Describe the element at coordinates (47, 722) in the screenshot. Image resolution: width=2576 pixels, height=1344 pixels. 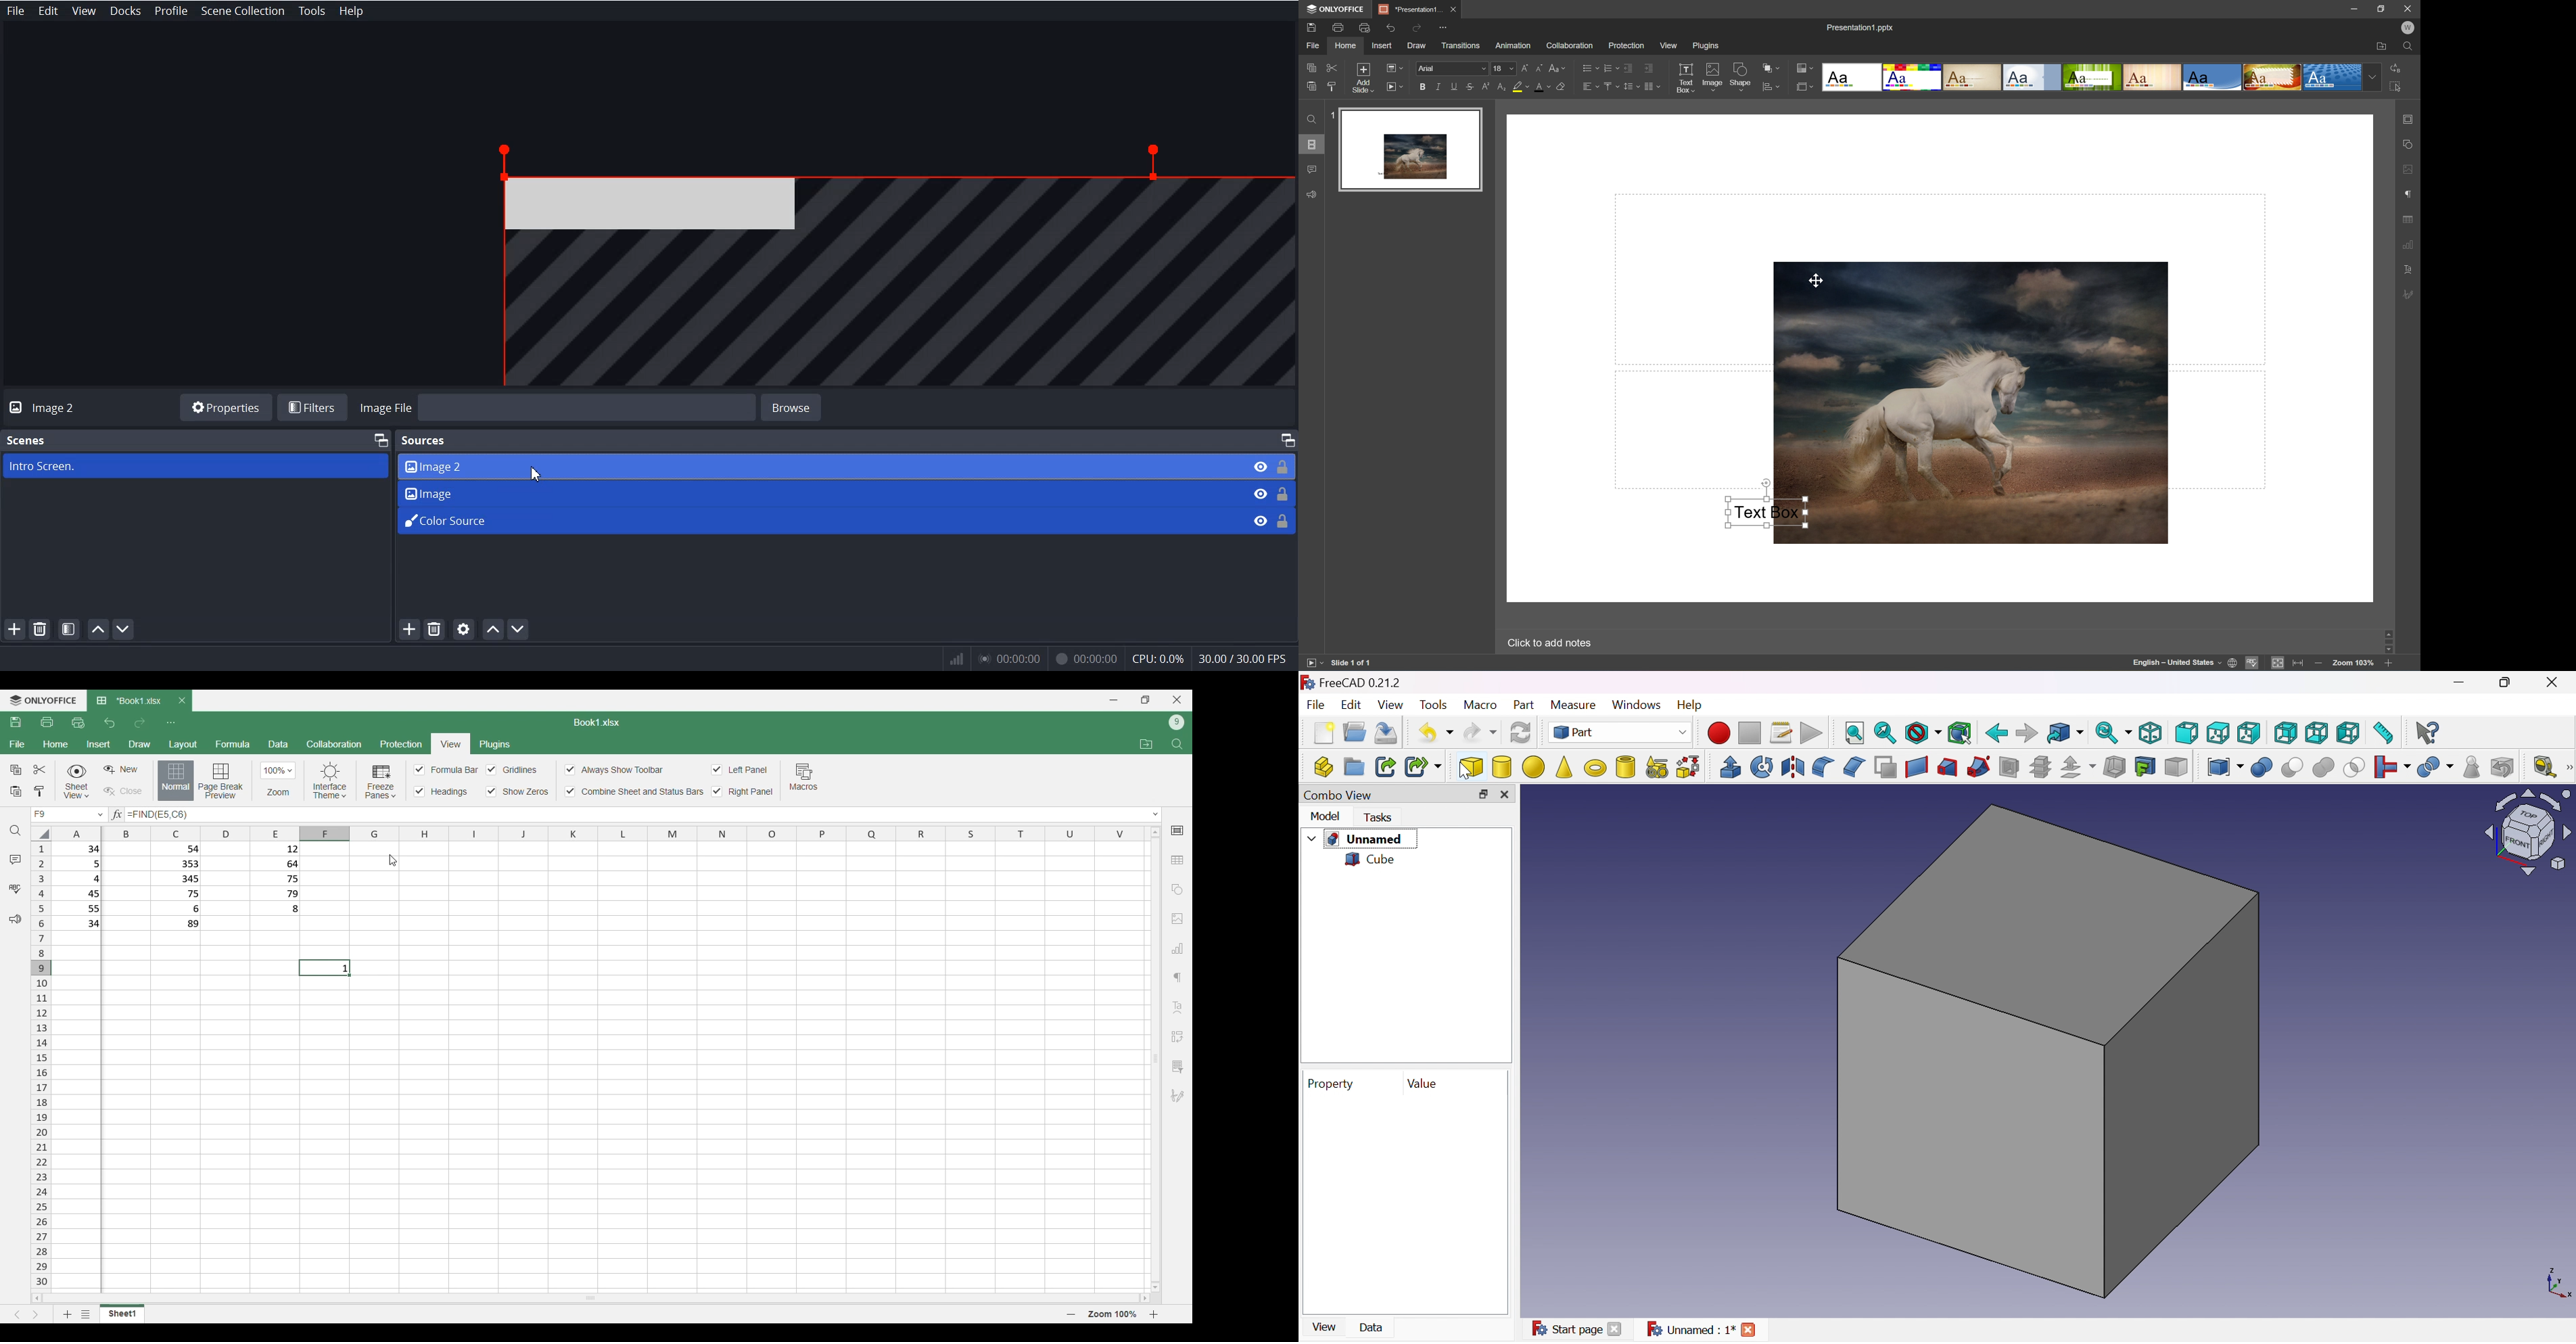
I see `Print file` at that location.